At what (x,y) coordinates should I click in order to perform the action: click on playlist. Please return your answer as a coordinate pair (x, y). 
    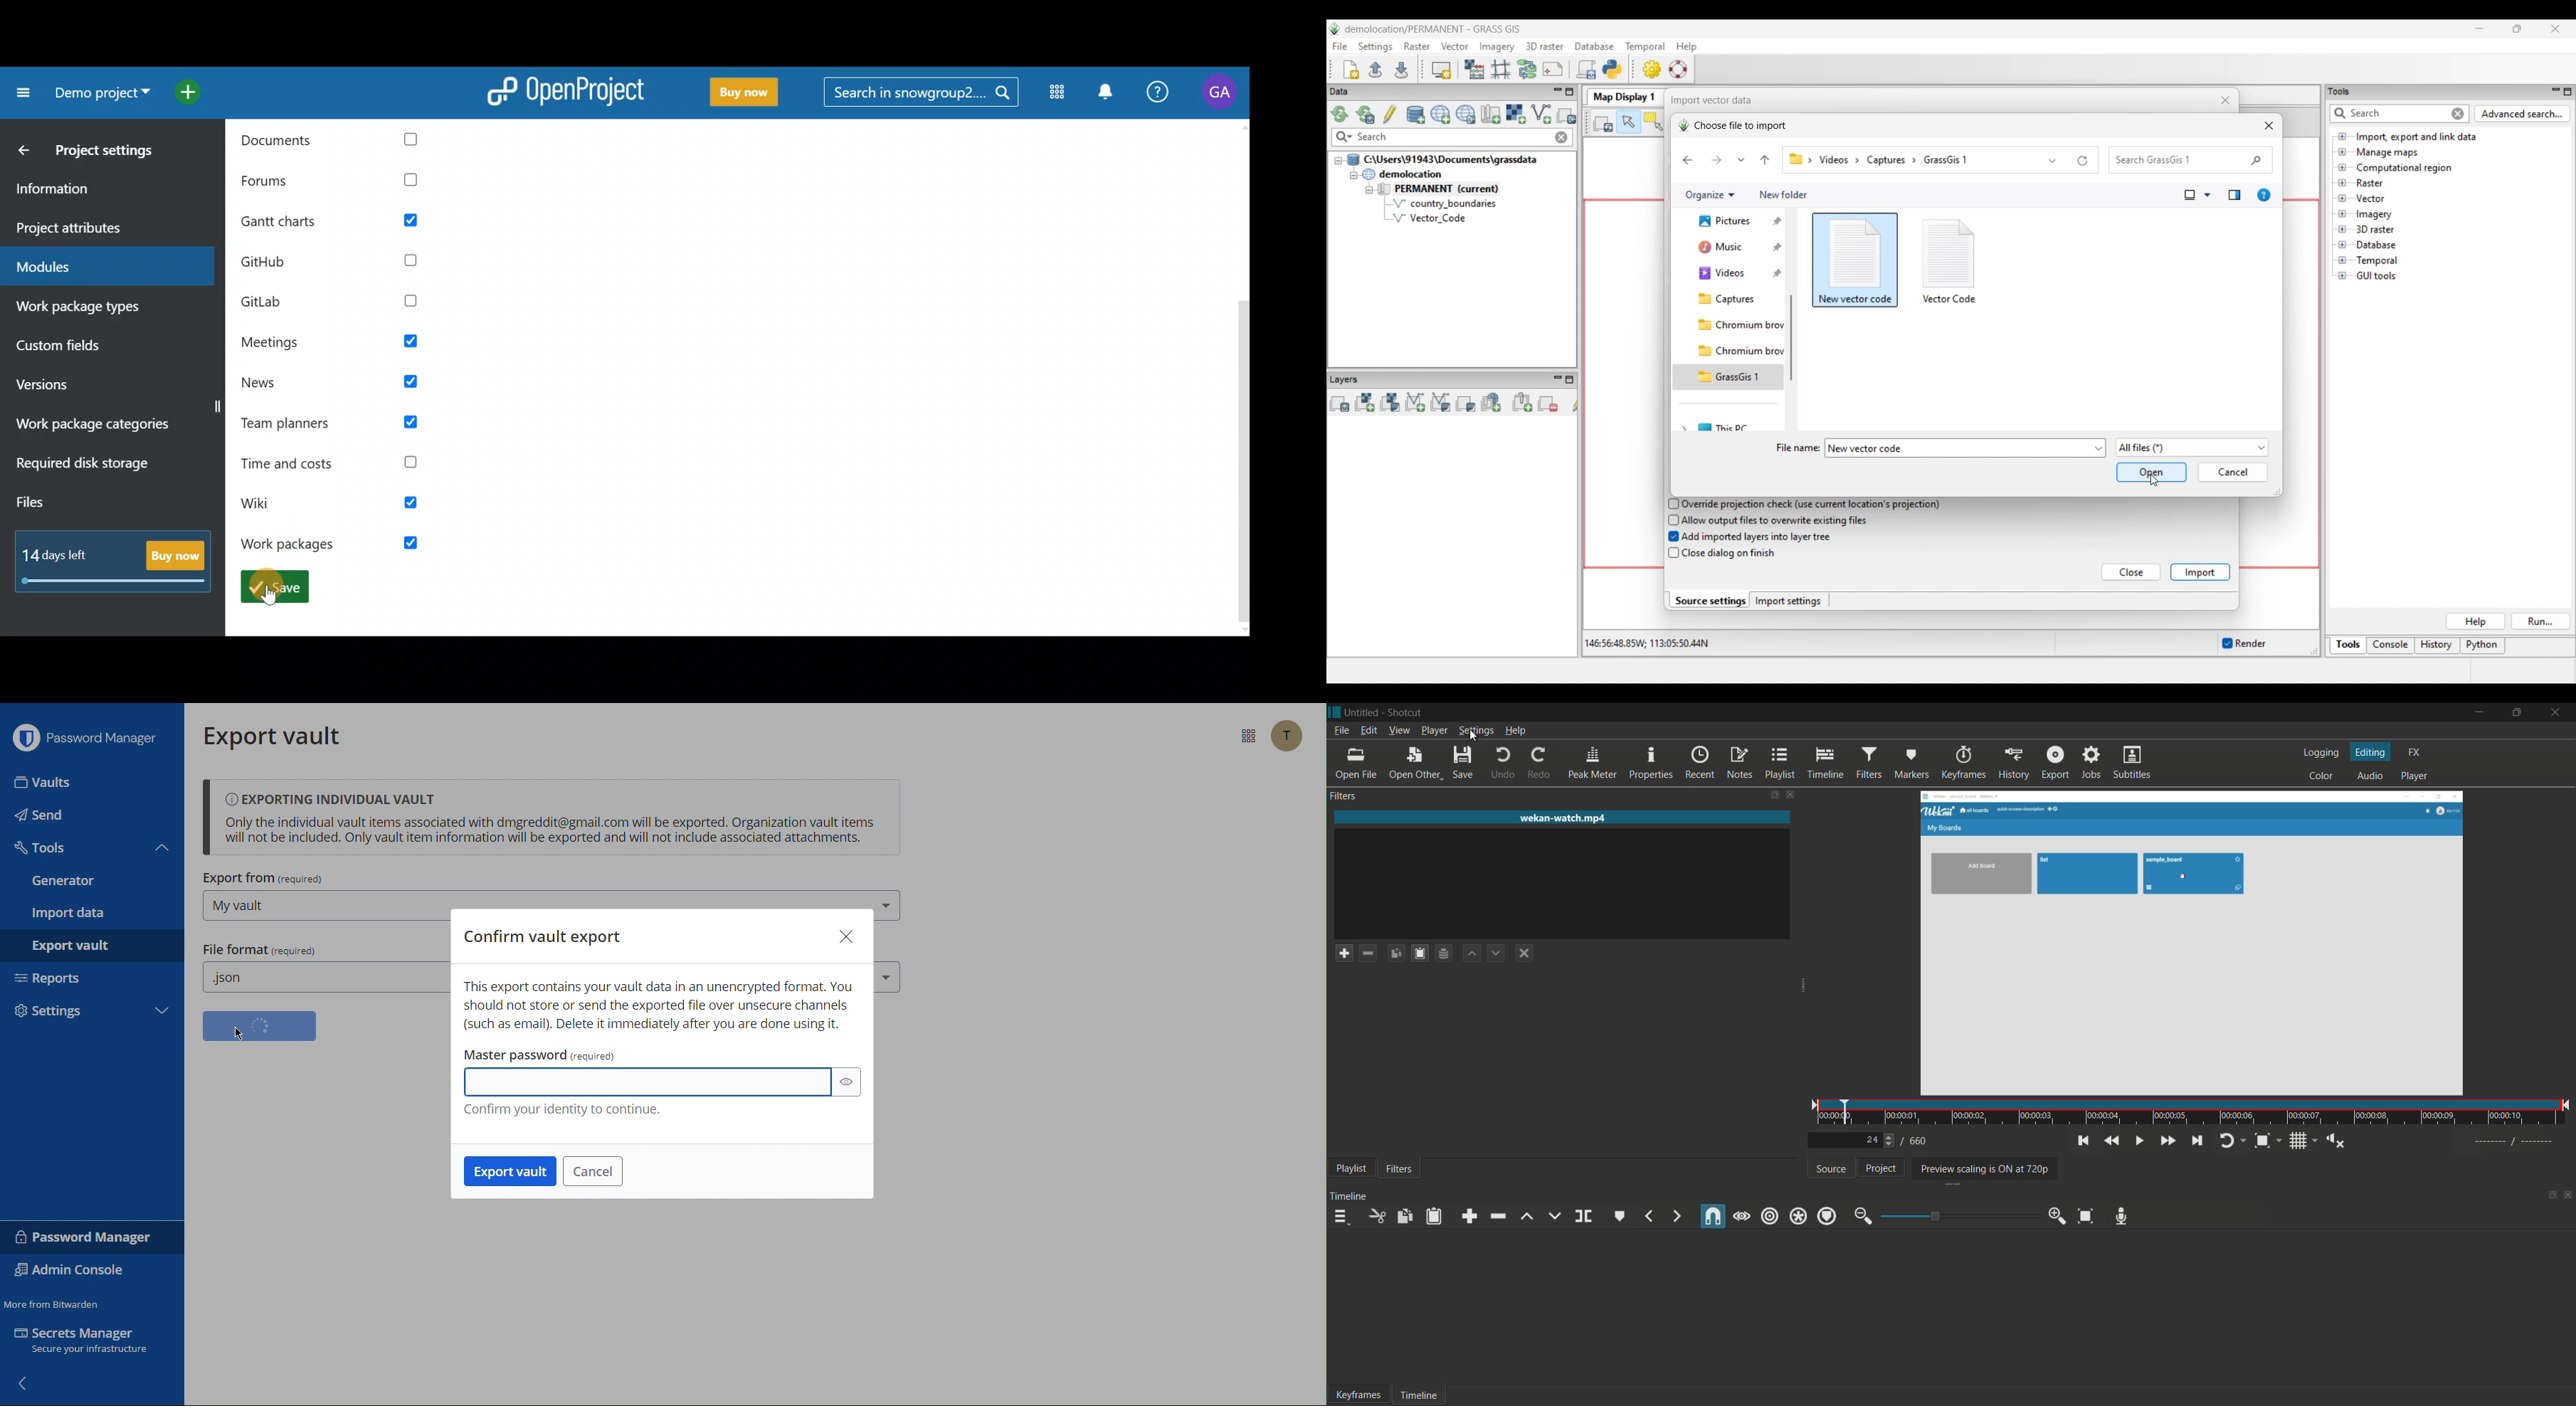
    Looking at the image, I should click on (1780, 763).